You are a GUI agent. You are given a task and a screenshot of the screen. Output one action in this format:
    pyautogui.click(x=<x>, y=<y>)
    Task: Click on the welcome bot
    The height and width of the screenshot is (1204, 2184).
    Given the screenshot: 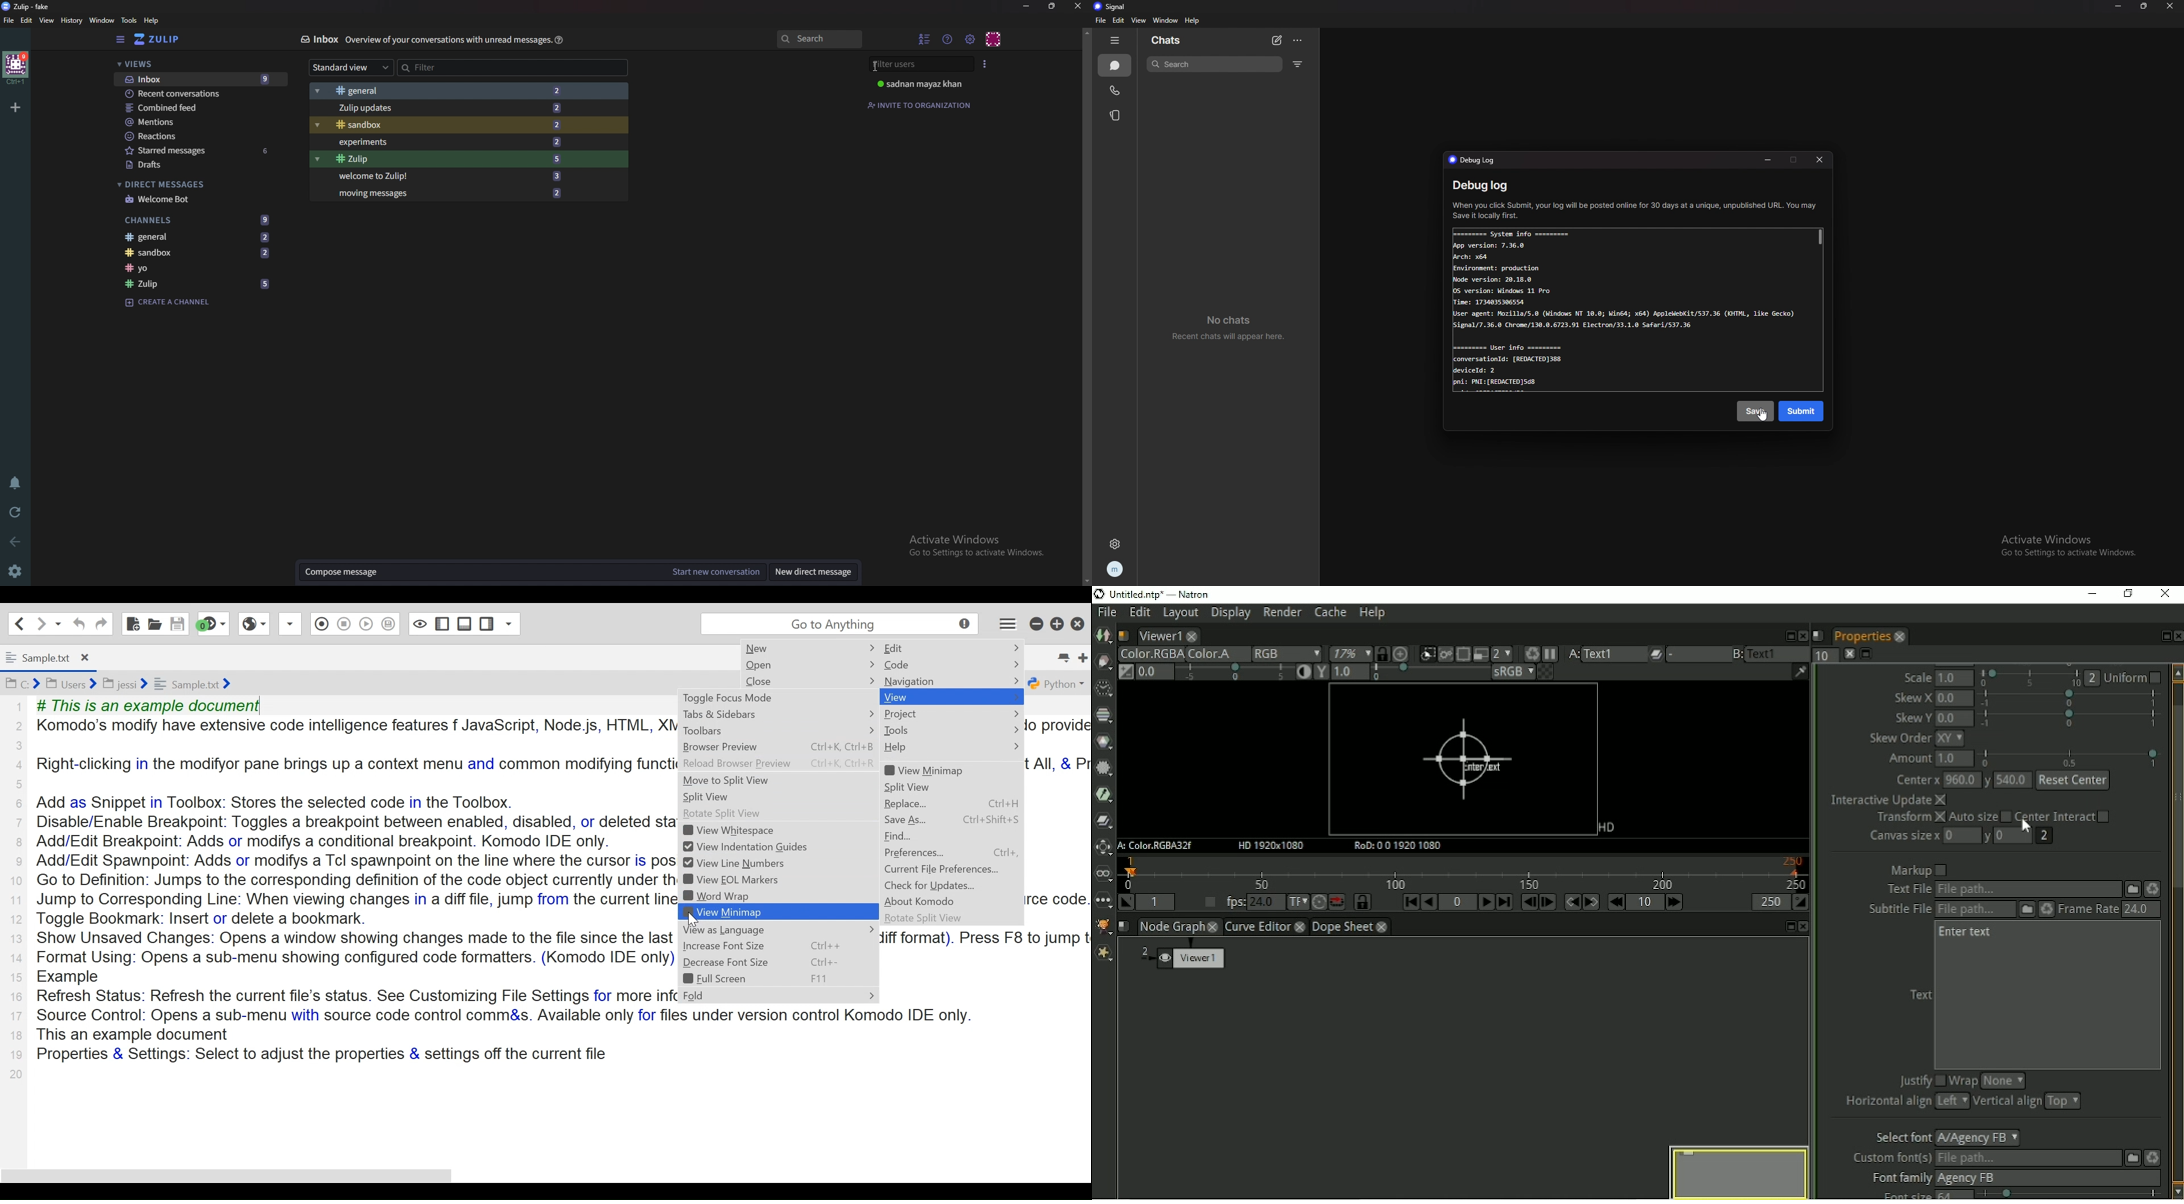 What is the action you would take?
    pyautogui.click(x=198, y=199)
    